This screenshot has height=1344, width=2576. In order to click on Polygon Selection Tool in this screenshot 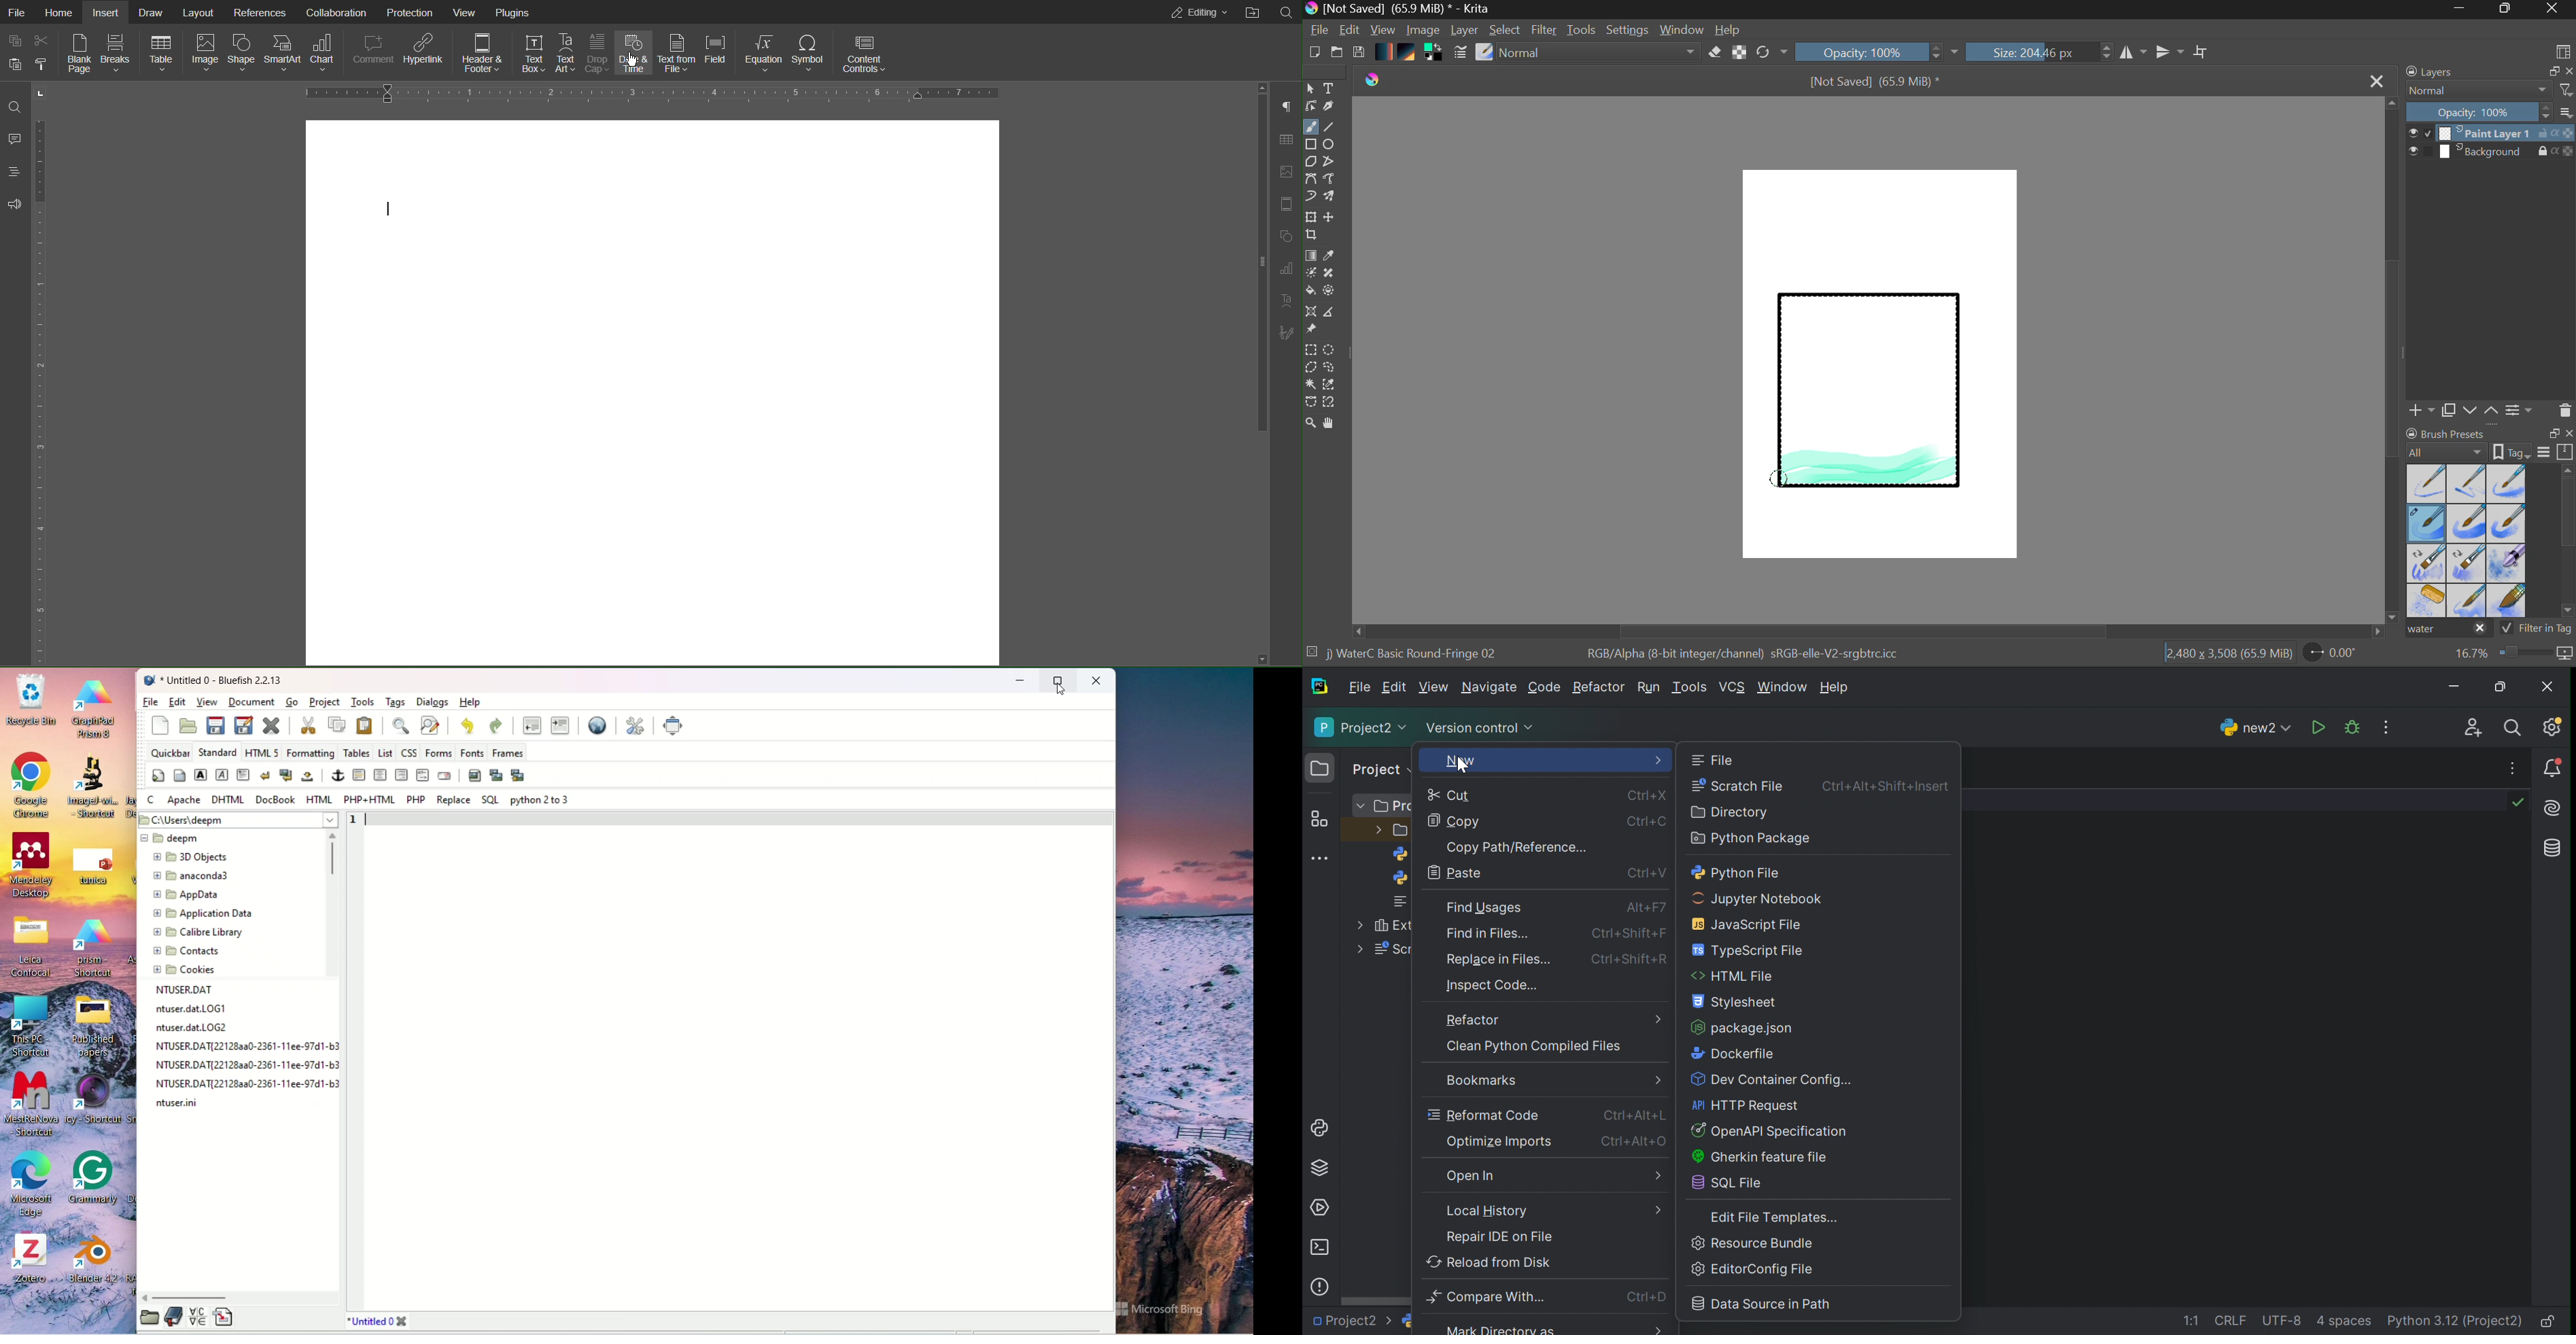, I will do `click(1310, 368)`.